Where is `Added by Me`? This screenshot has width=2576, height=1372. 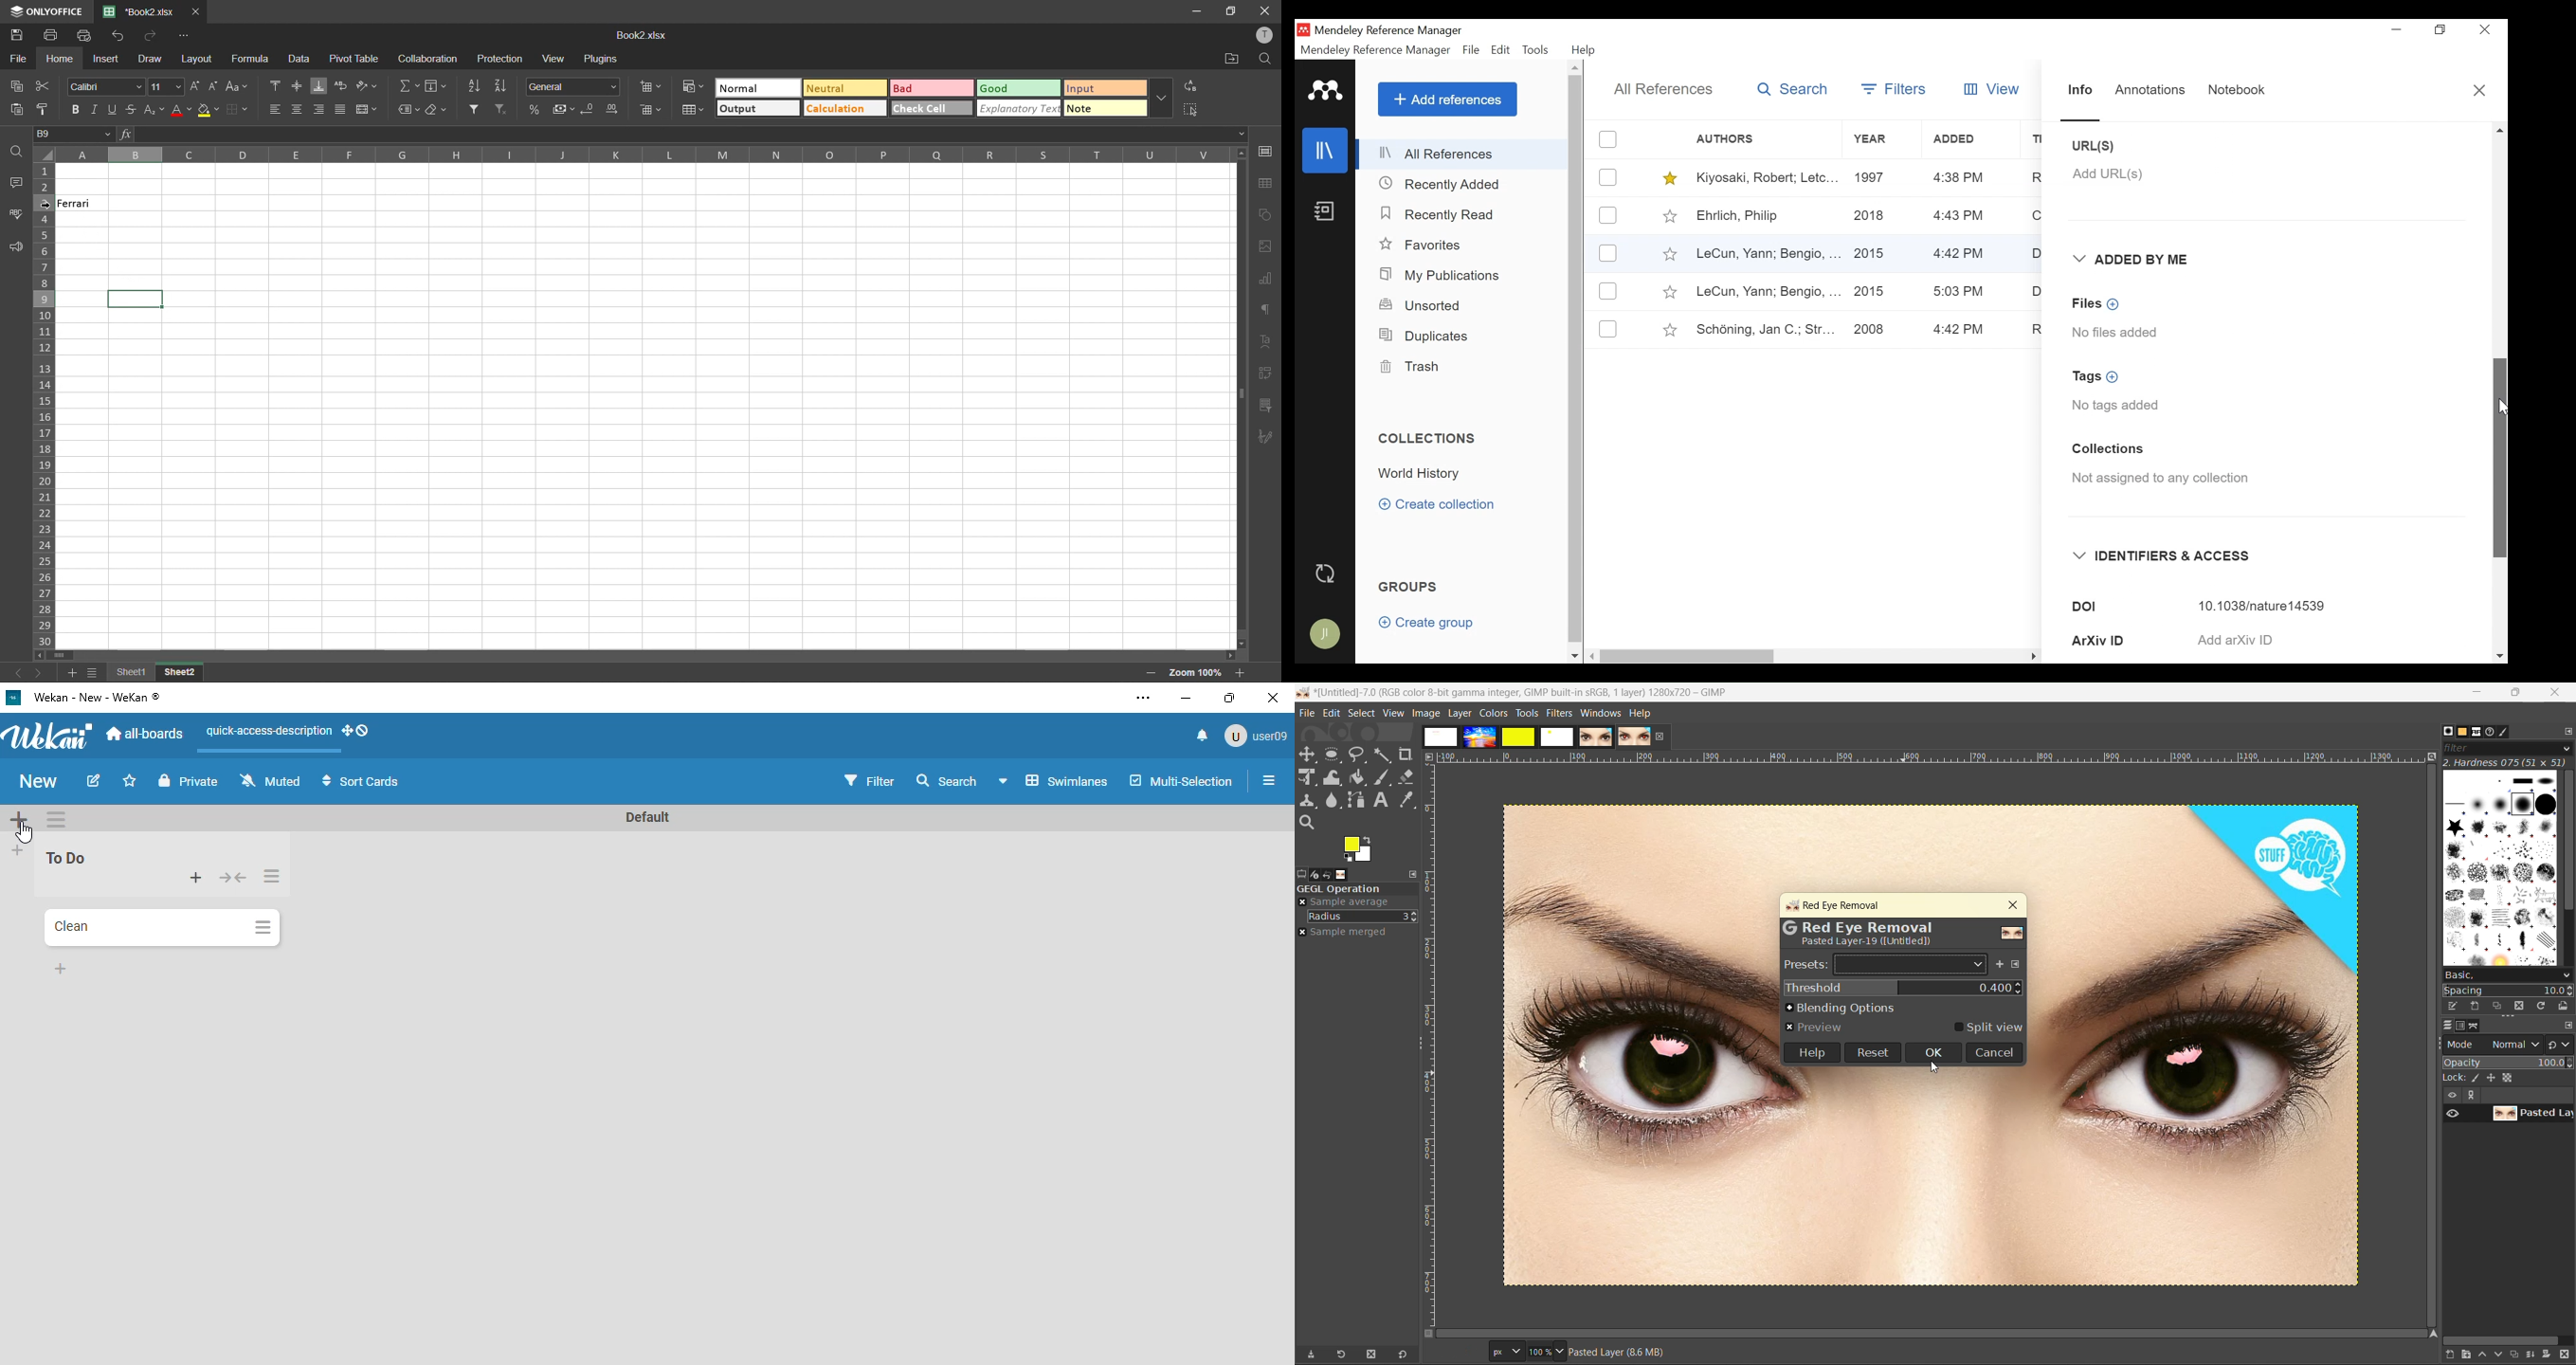
Added by Me is located at coordinates (2135, 260).